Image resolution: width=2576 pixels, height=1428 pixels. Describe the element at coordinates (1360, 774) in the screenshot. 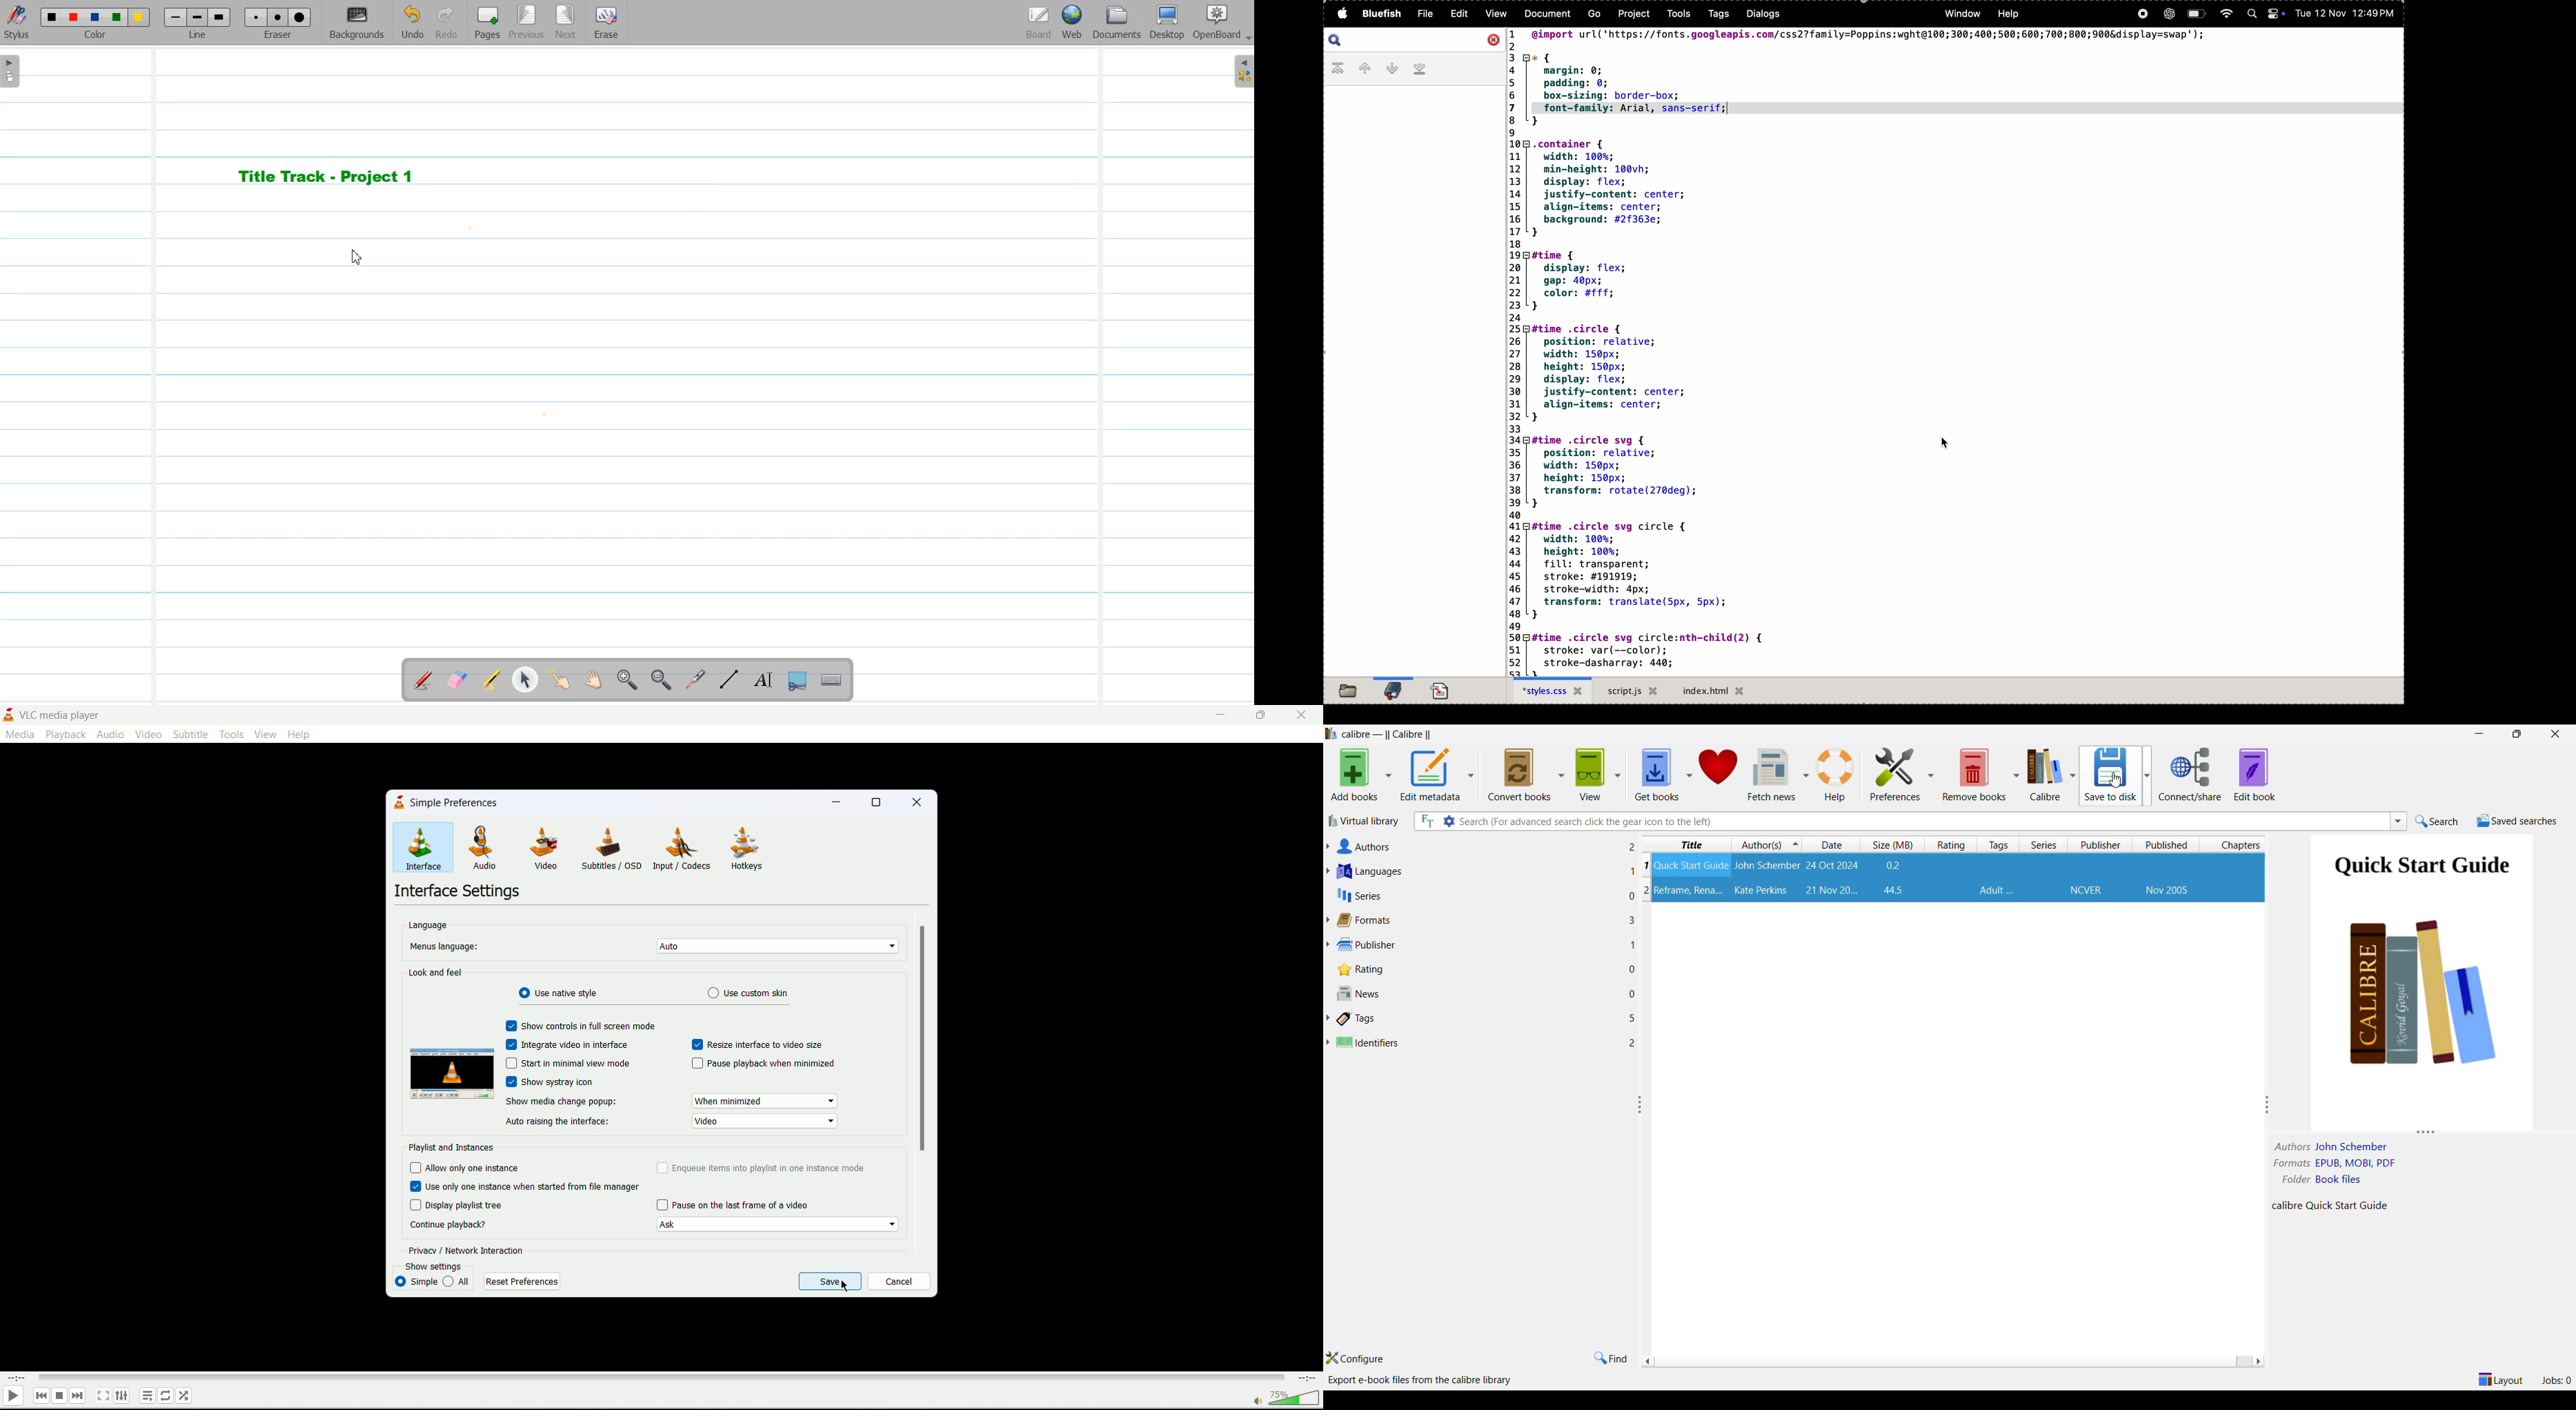

I see `Add book options` at that location.